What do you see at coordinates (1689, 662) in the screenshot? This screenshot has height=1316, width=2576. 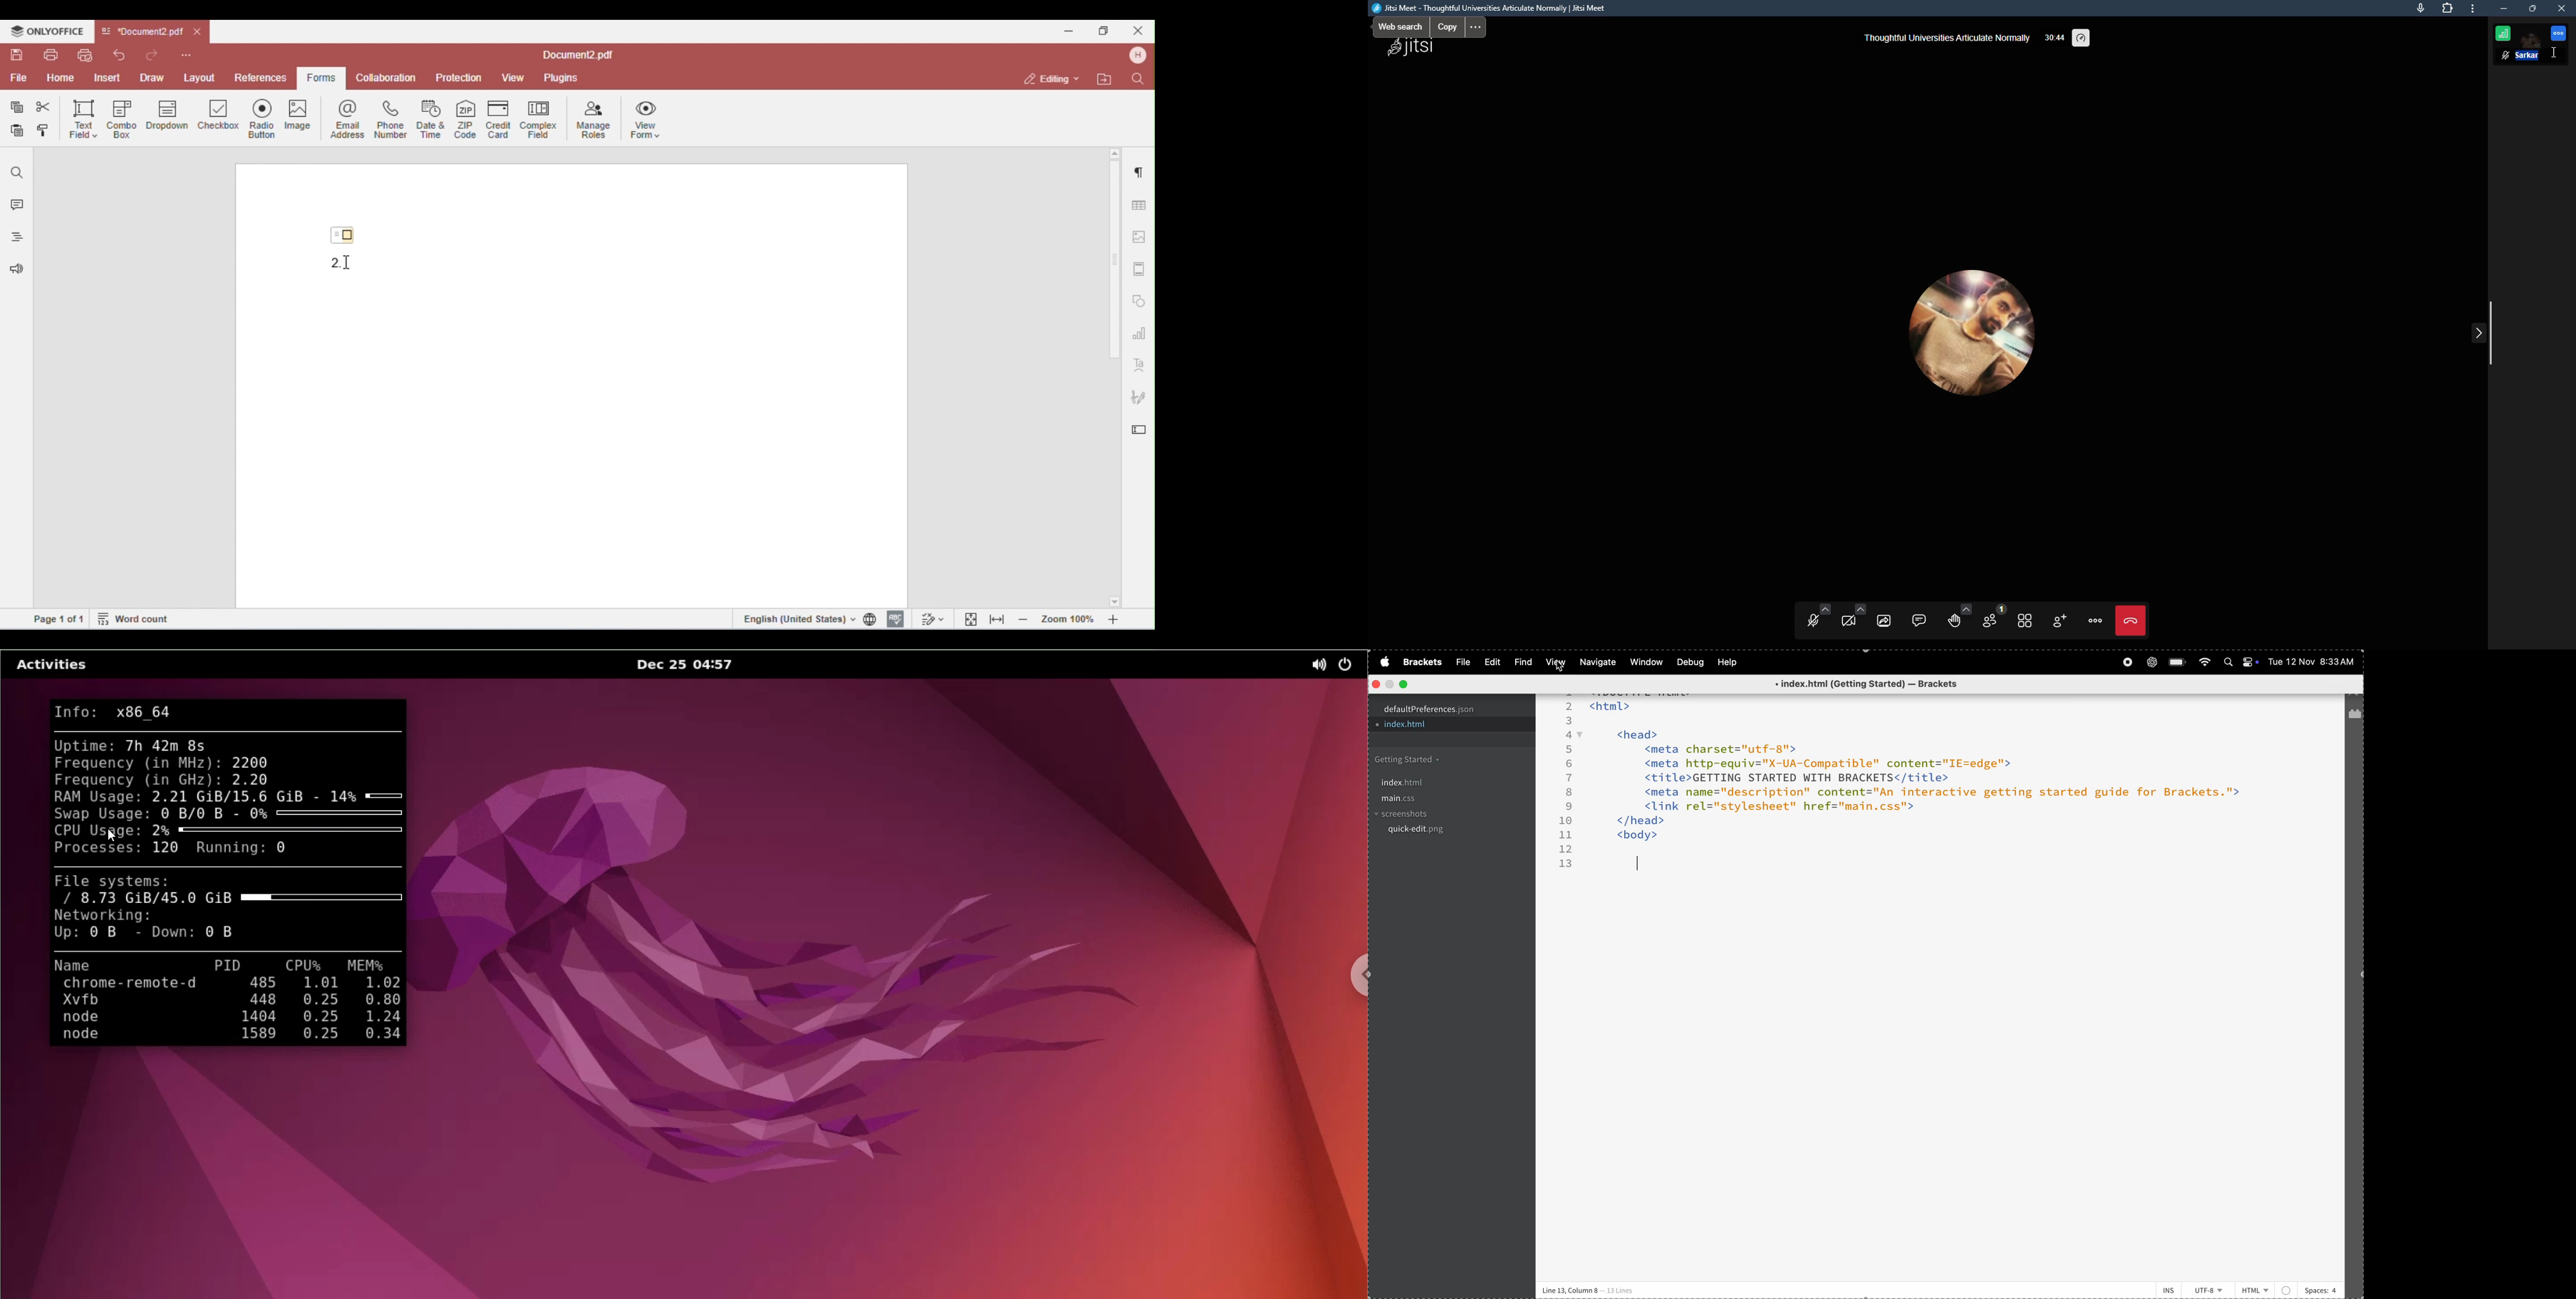 I see `debug` at bounding box center [1689, 662].